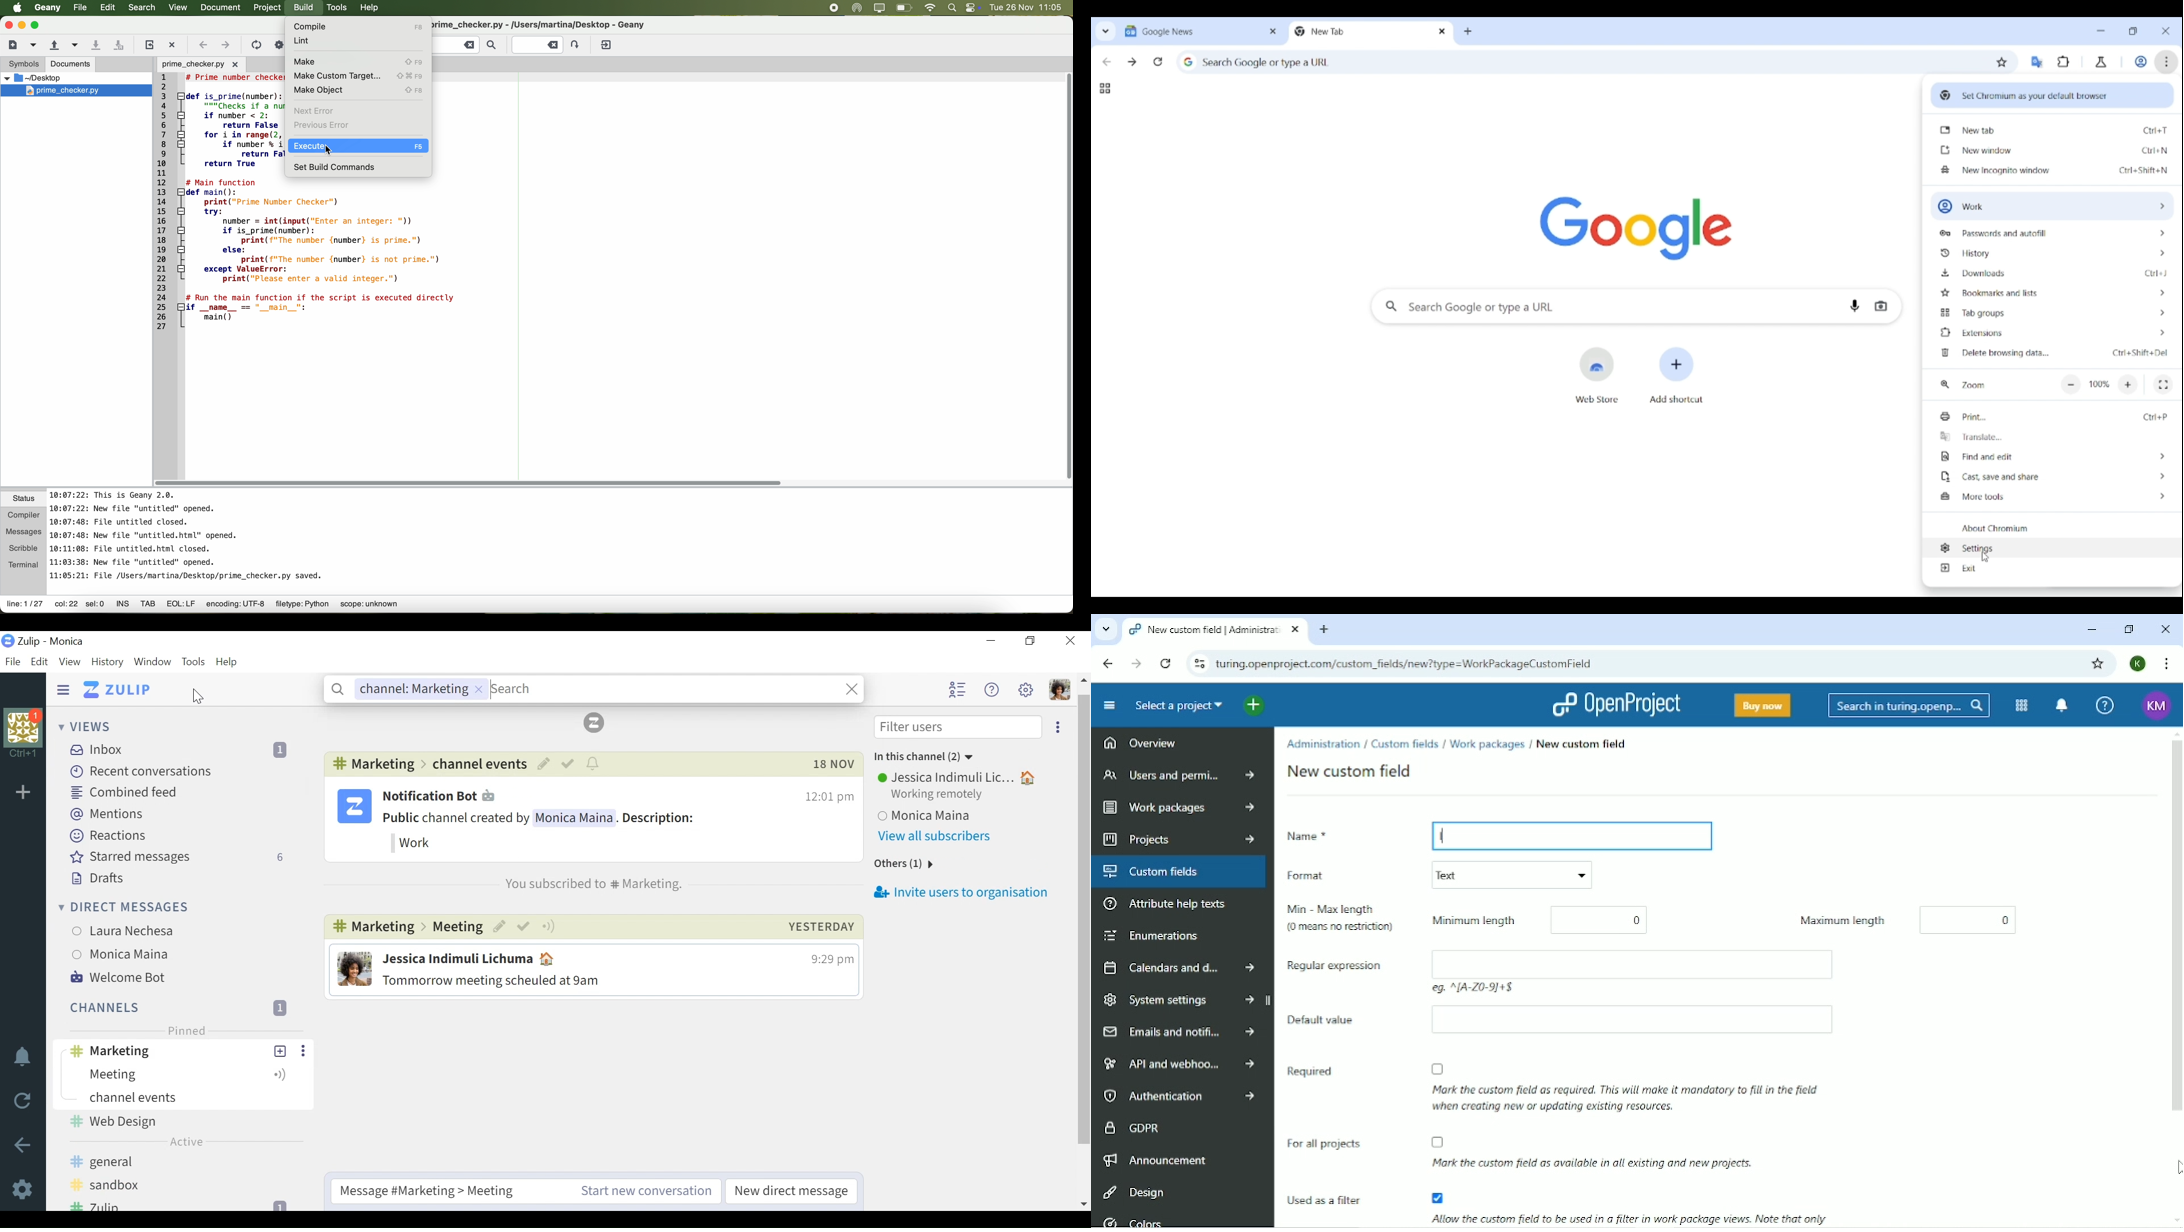 The width and height of the screenshot is (2184, 1232). I want to click on In this channel, so click(927, 757).